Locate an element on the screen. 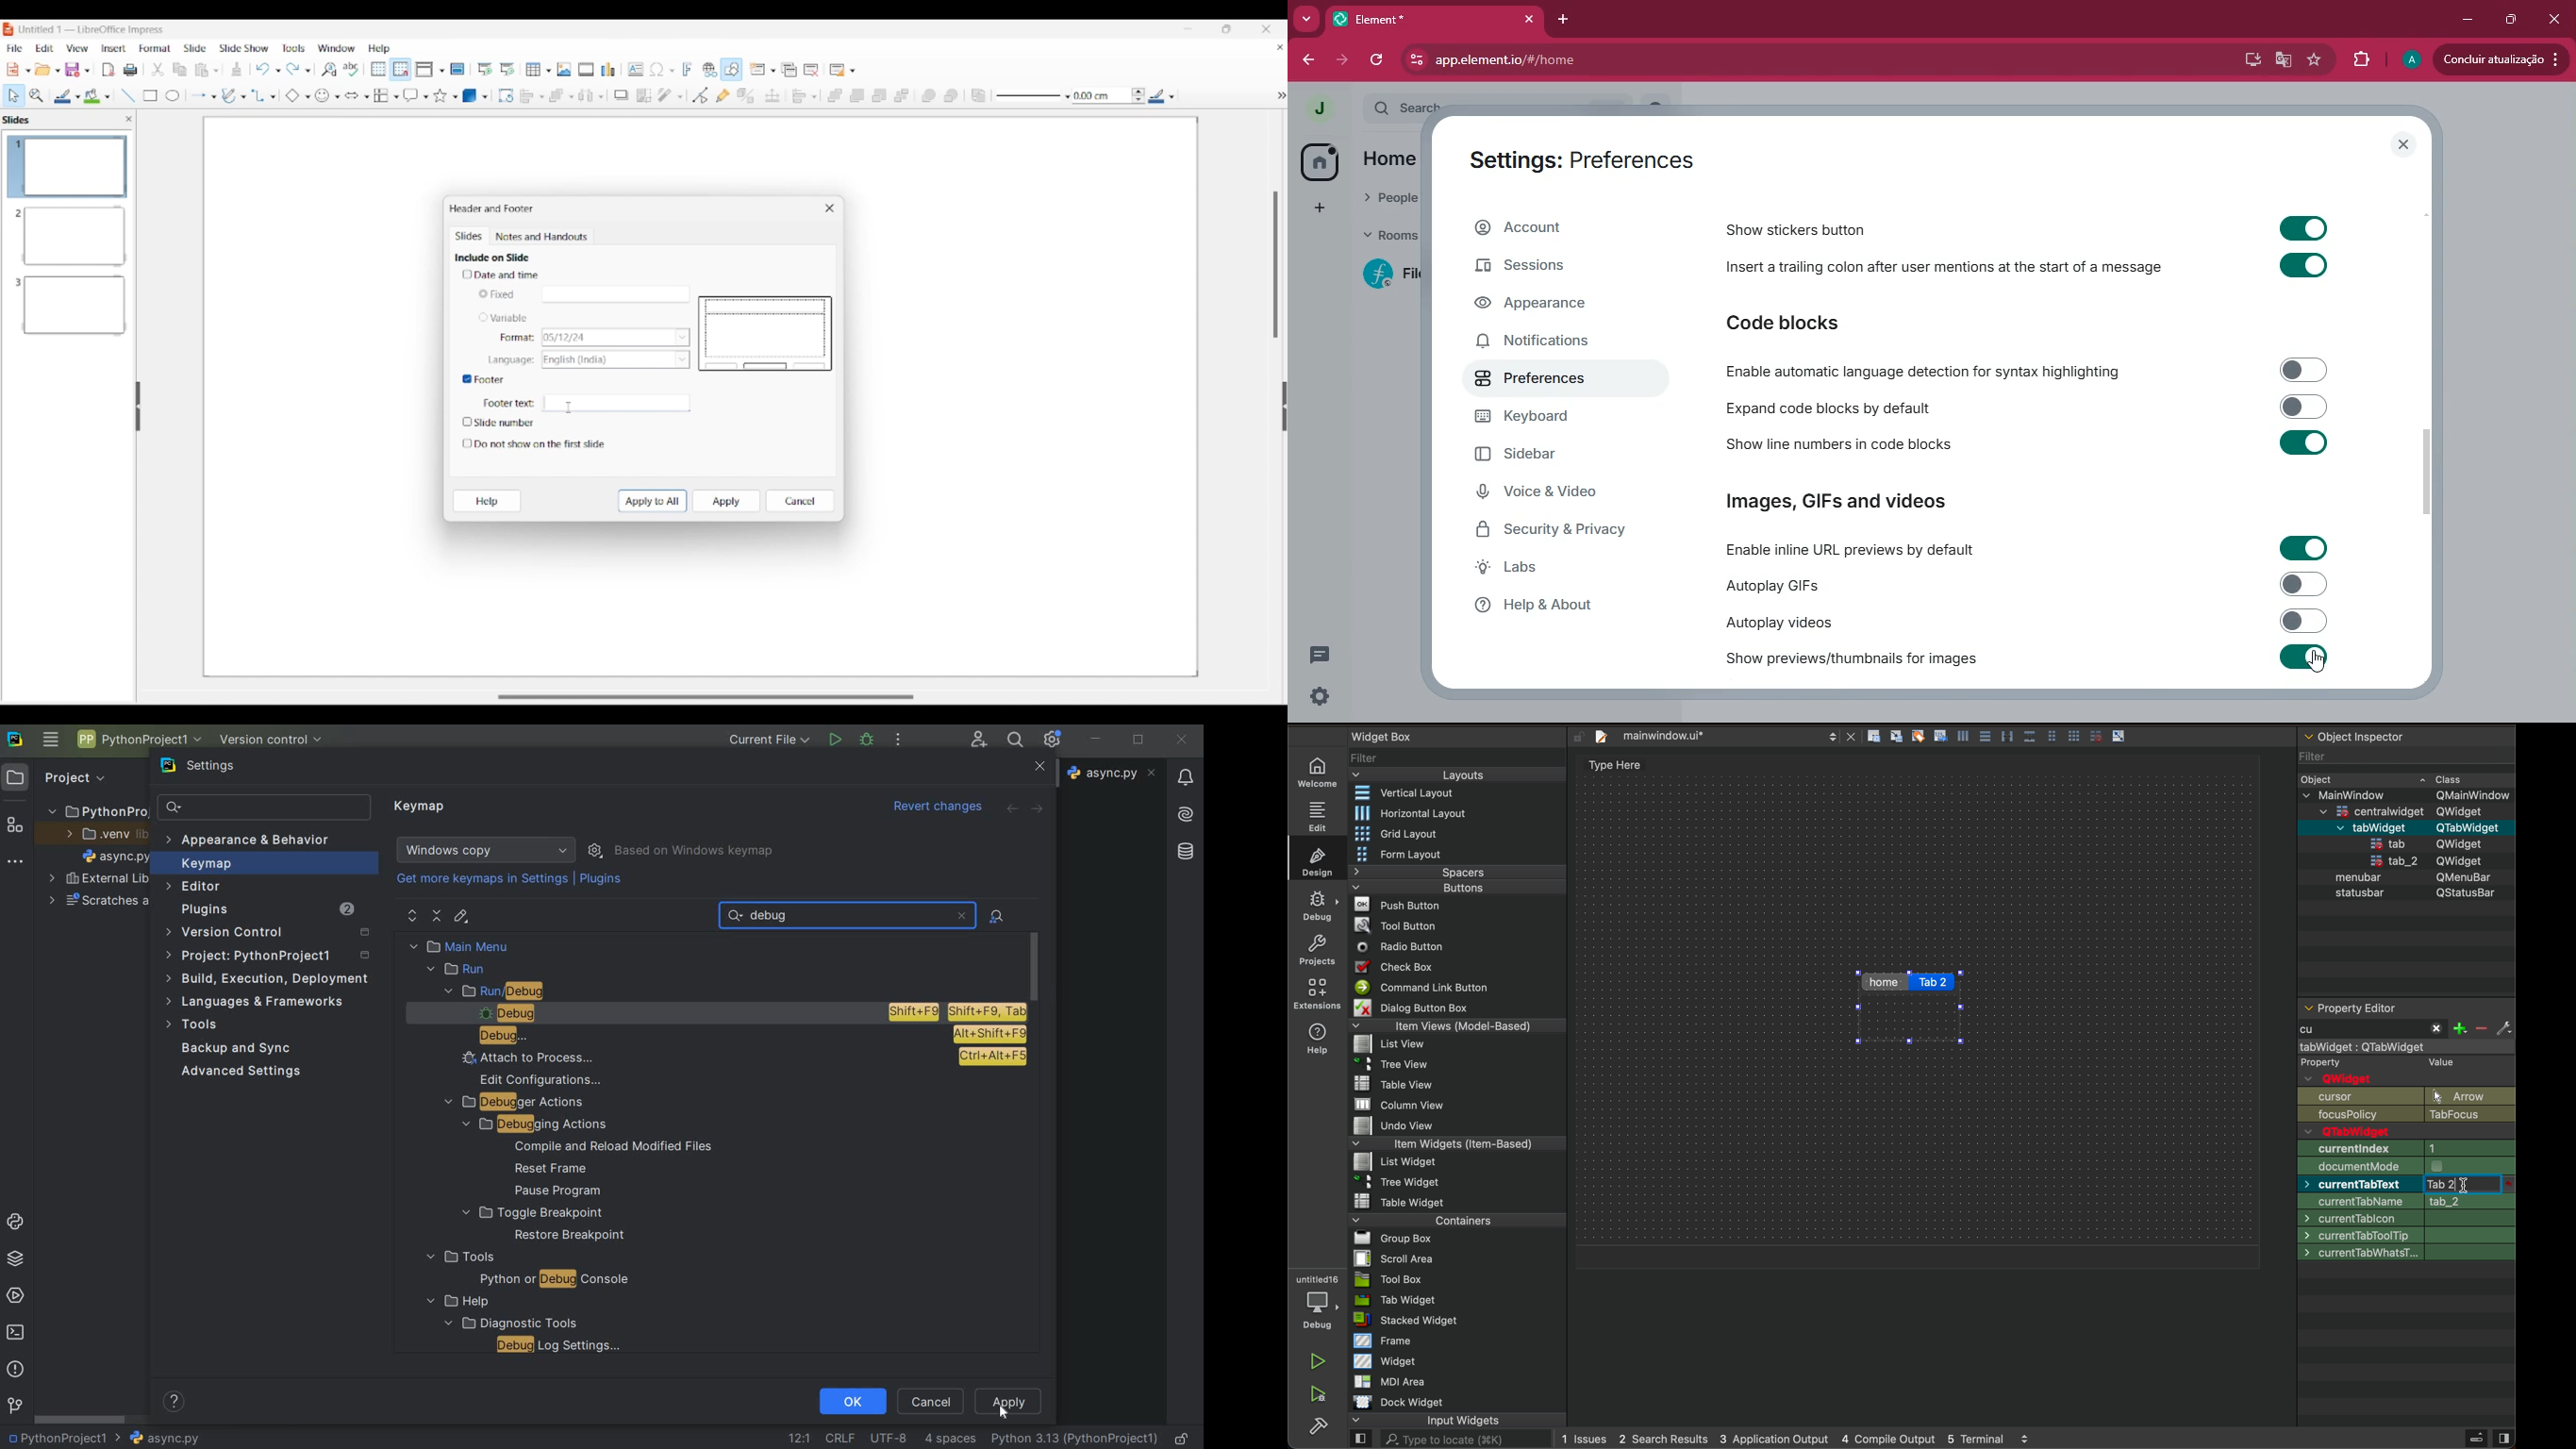 The width and height of the screenshot is (2576, 1456). Show previews/thumbnails for images is located at coordinates (1847, 659).